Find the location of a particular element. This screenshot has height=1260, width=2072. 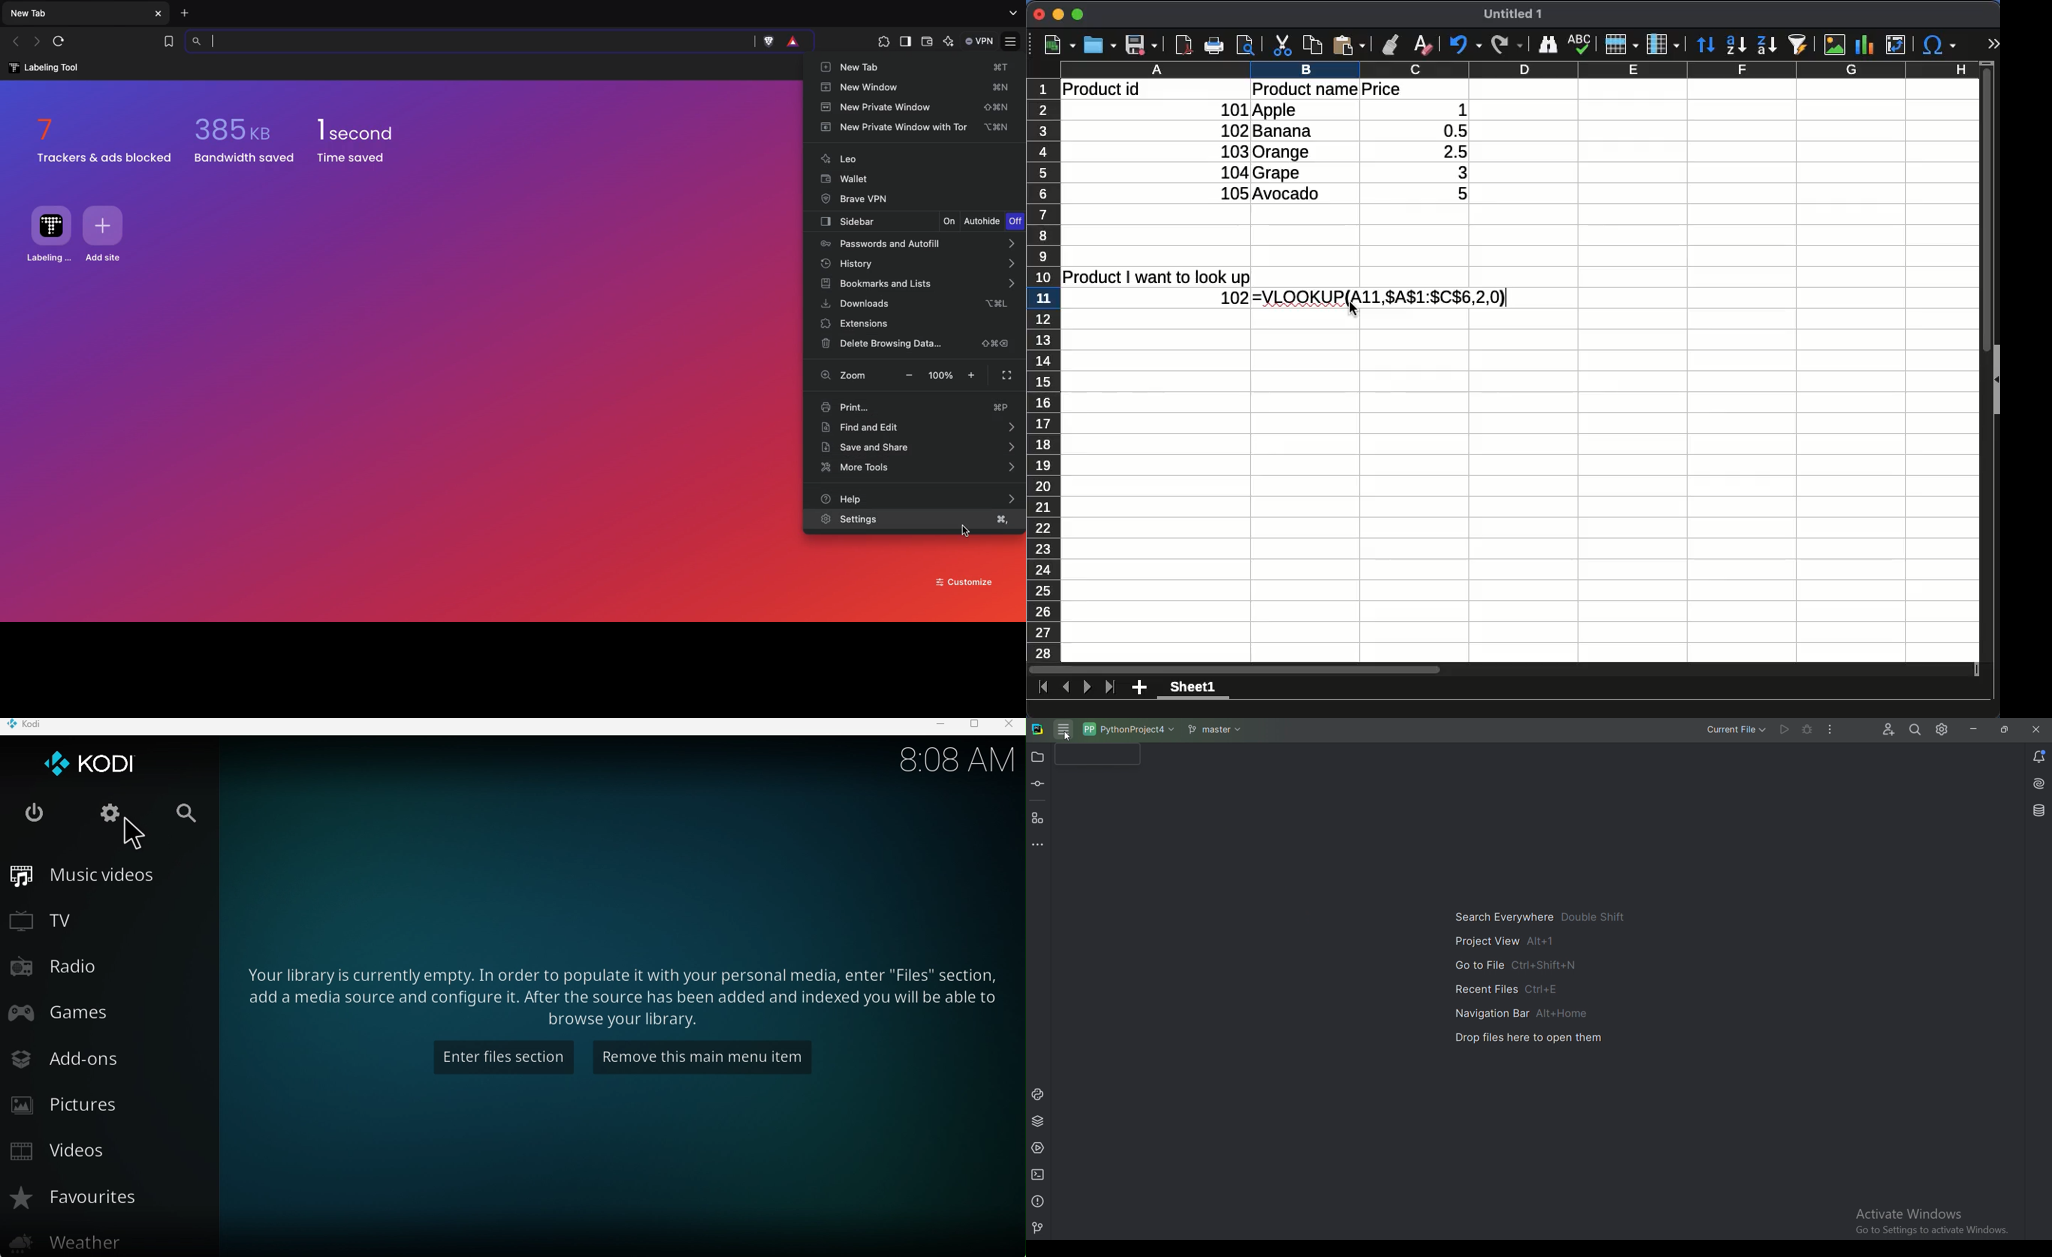

Radio is located at coordinates (73, 964).